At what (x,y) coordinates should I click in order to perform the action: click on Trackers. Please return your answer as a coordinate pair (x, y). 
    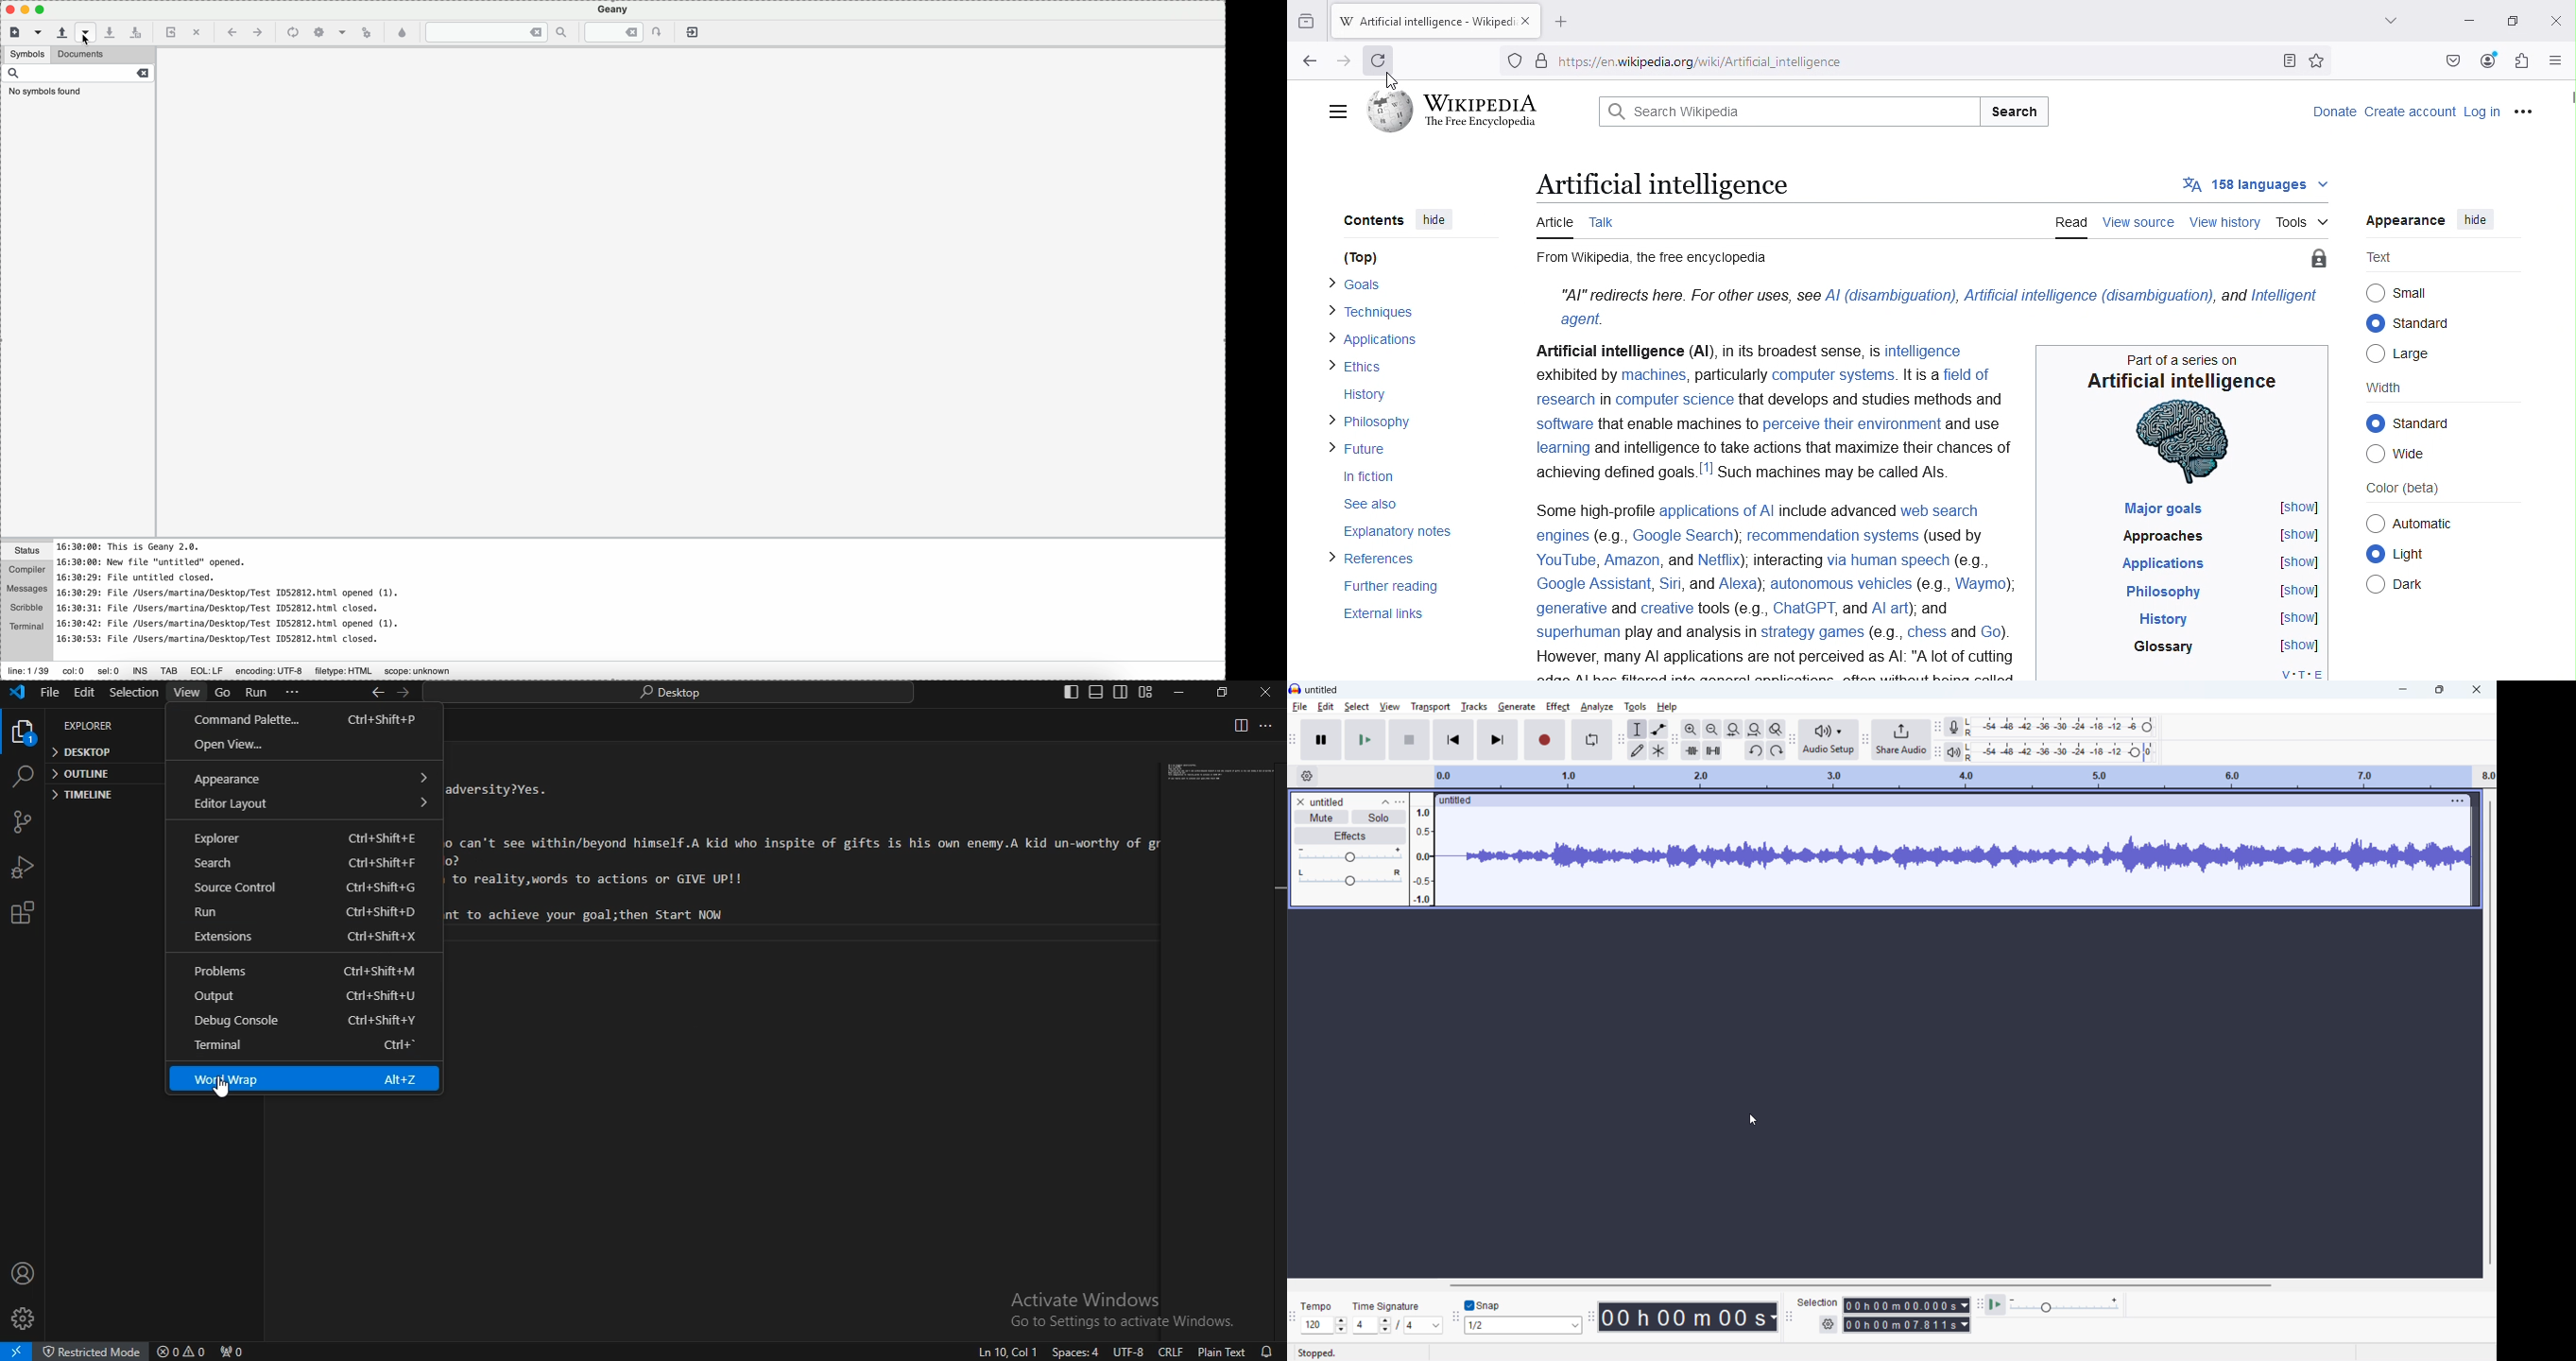
    Looking at the image, I should click on (1514, 62).